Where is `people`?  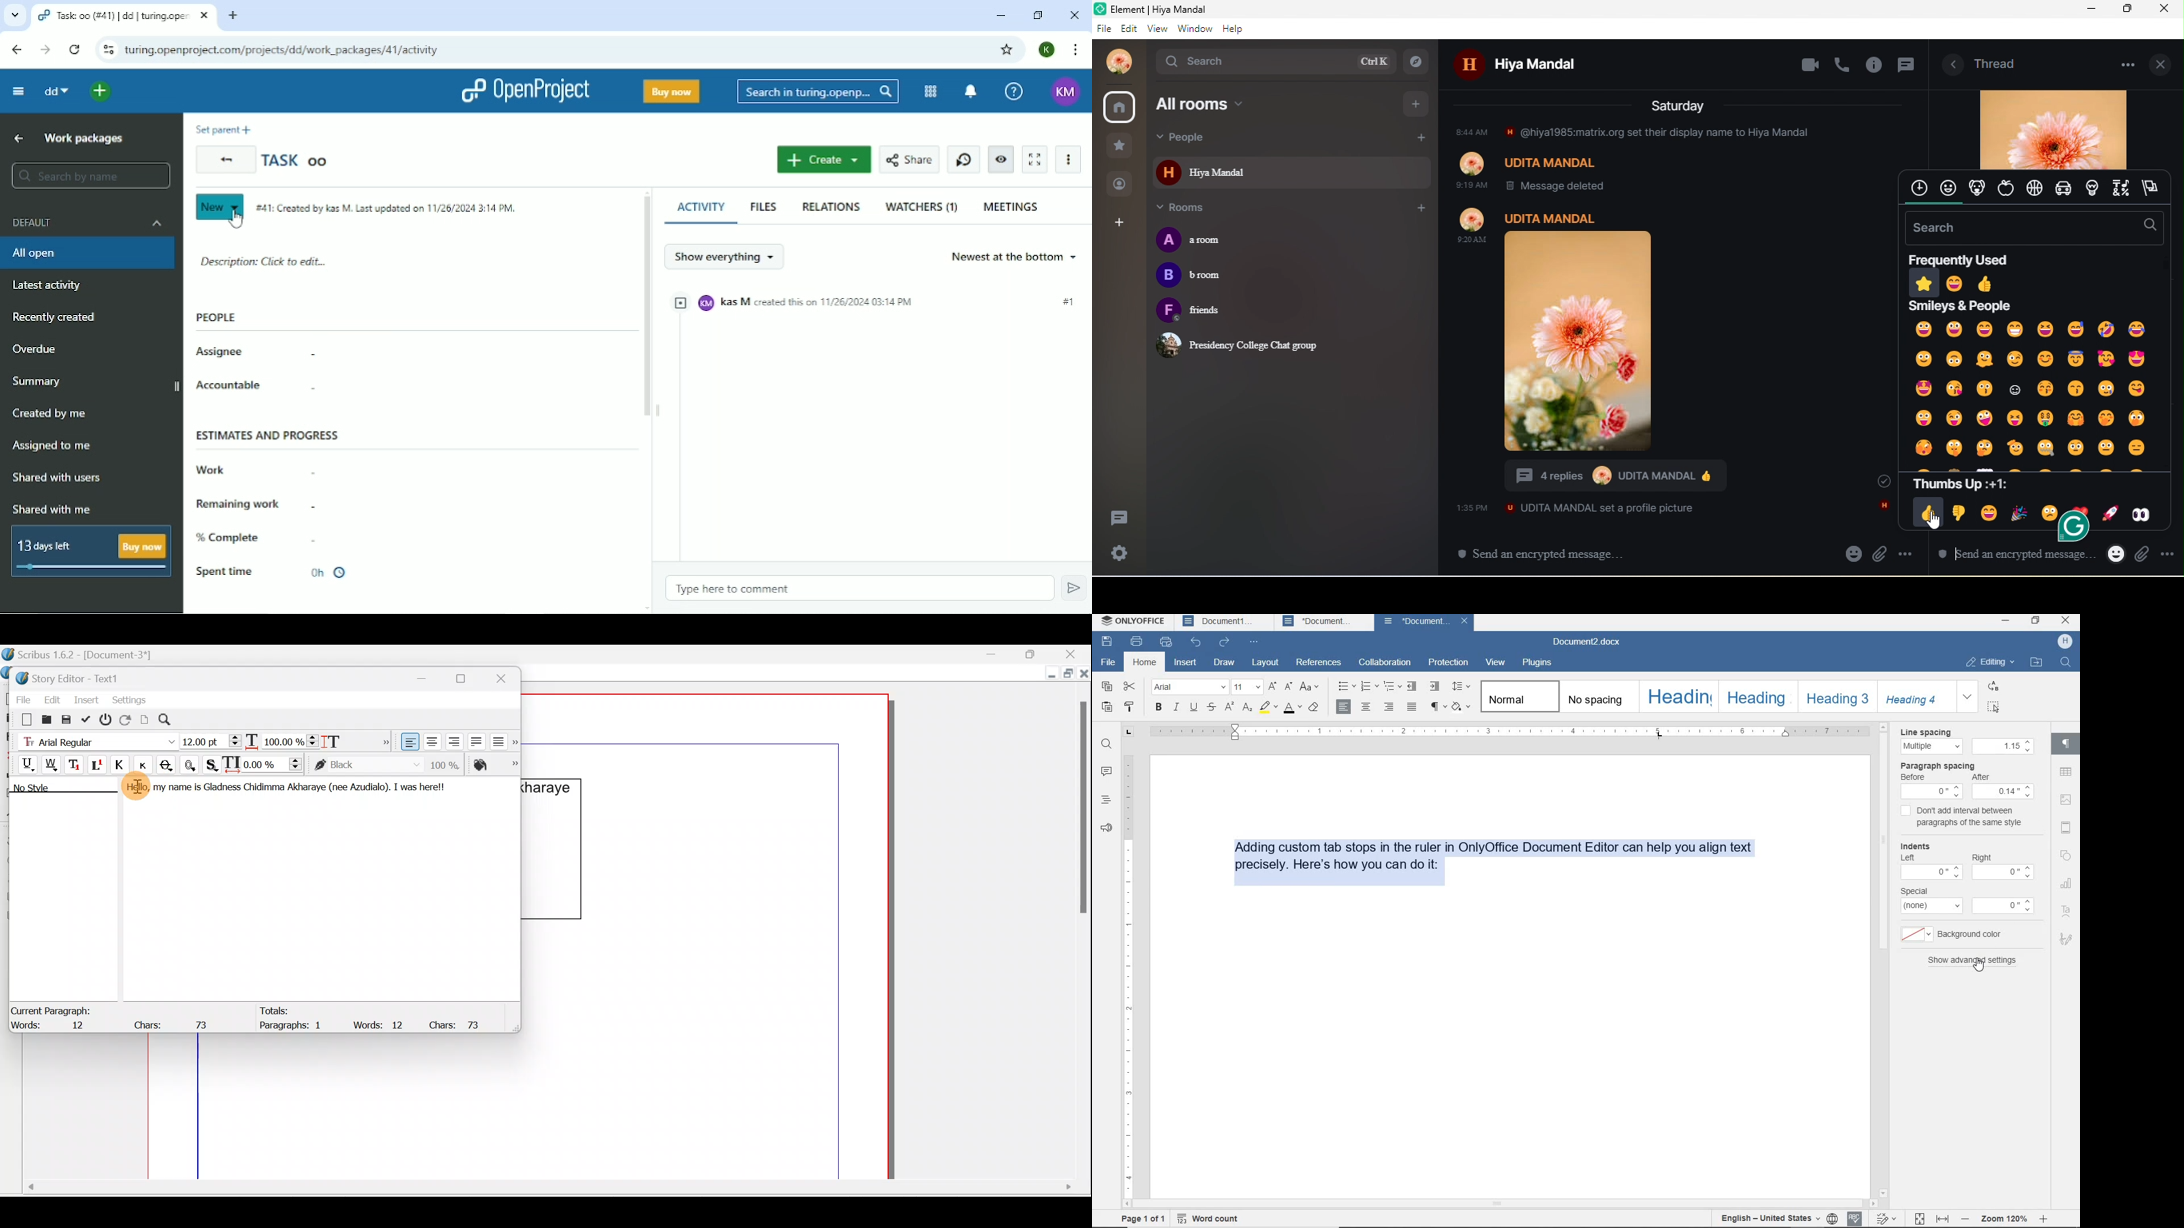 people is located at coordinates (1121, 183).